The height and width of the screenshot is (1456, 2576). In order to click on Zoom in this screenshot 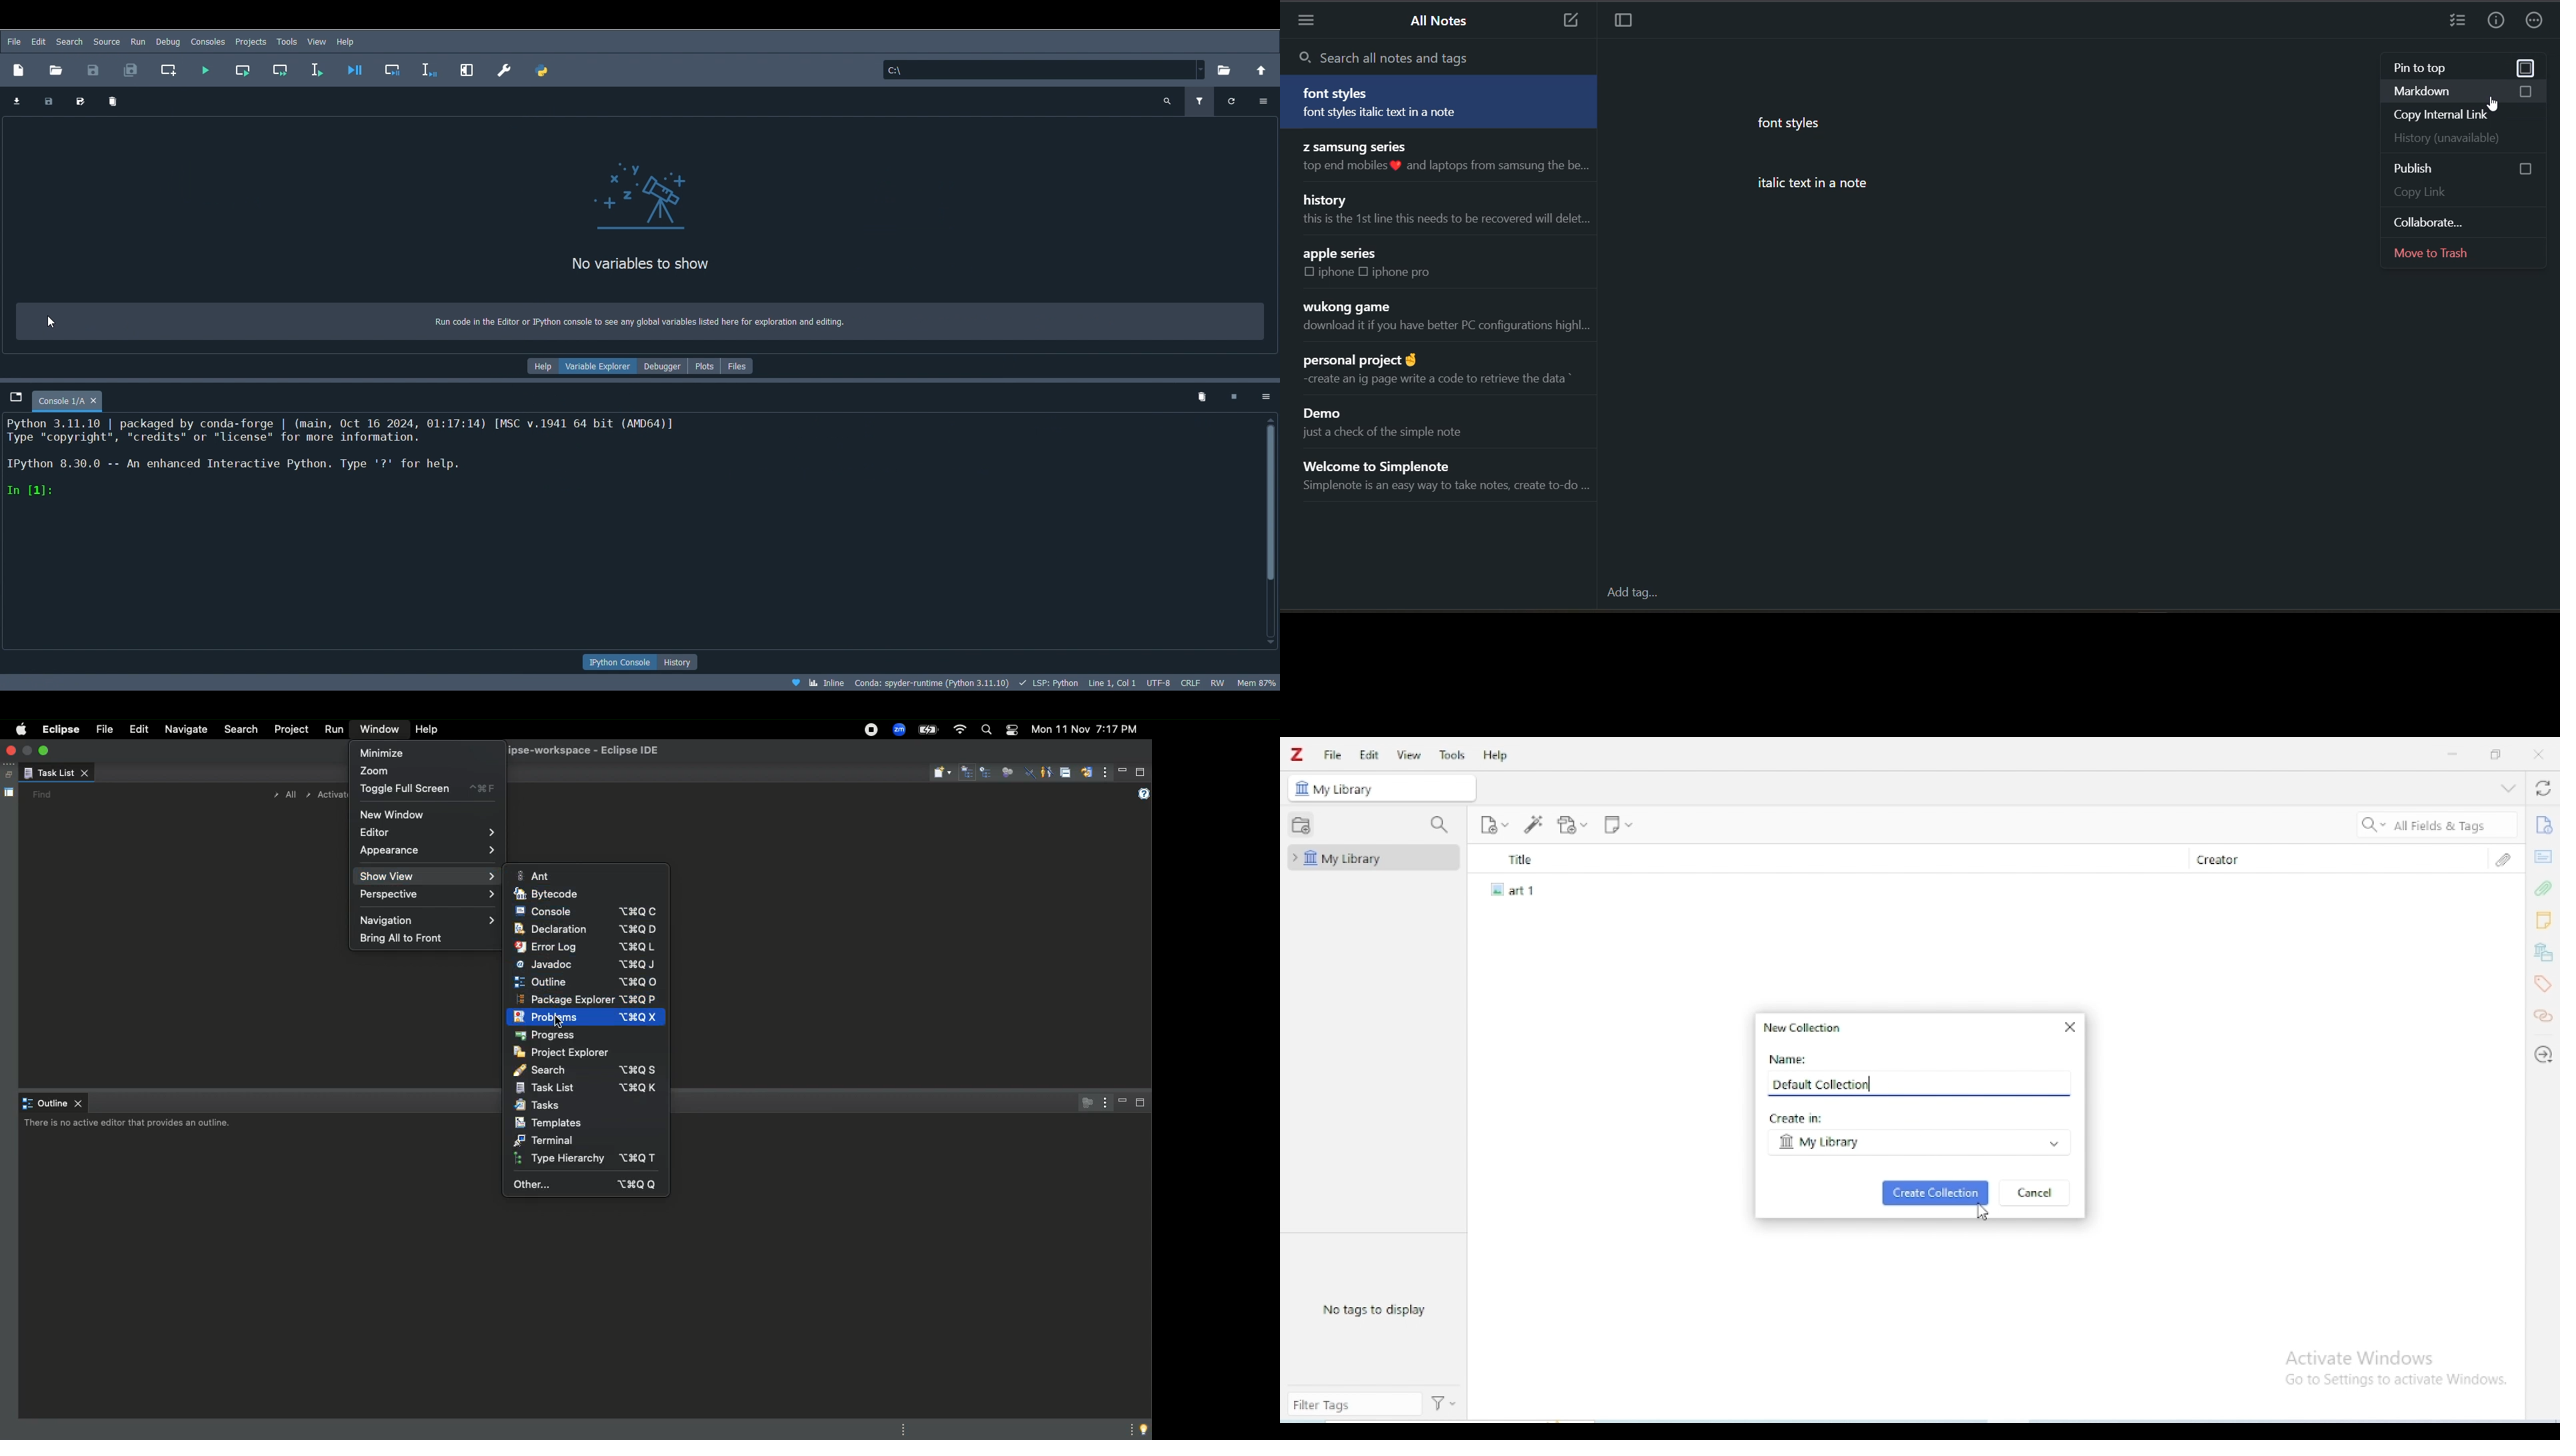, I will do `click(899, 730)`.